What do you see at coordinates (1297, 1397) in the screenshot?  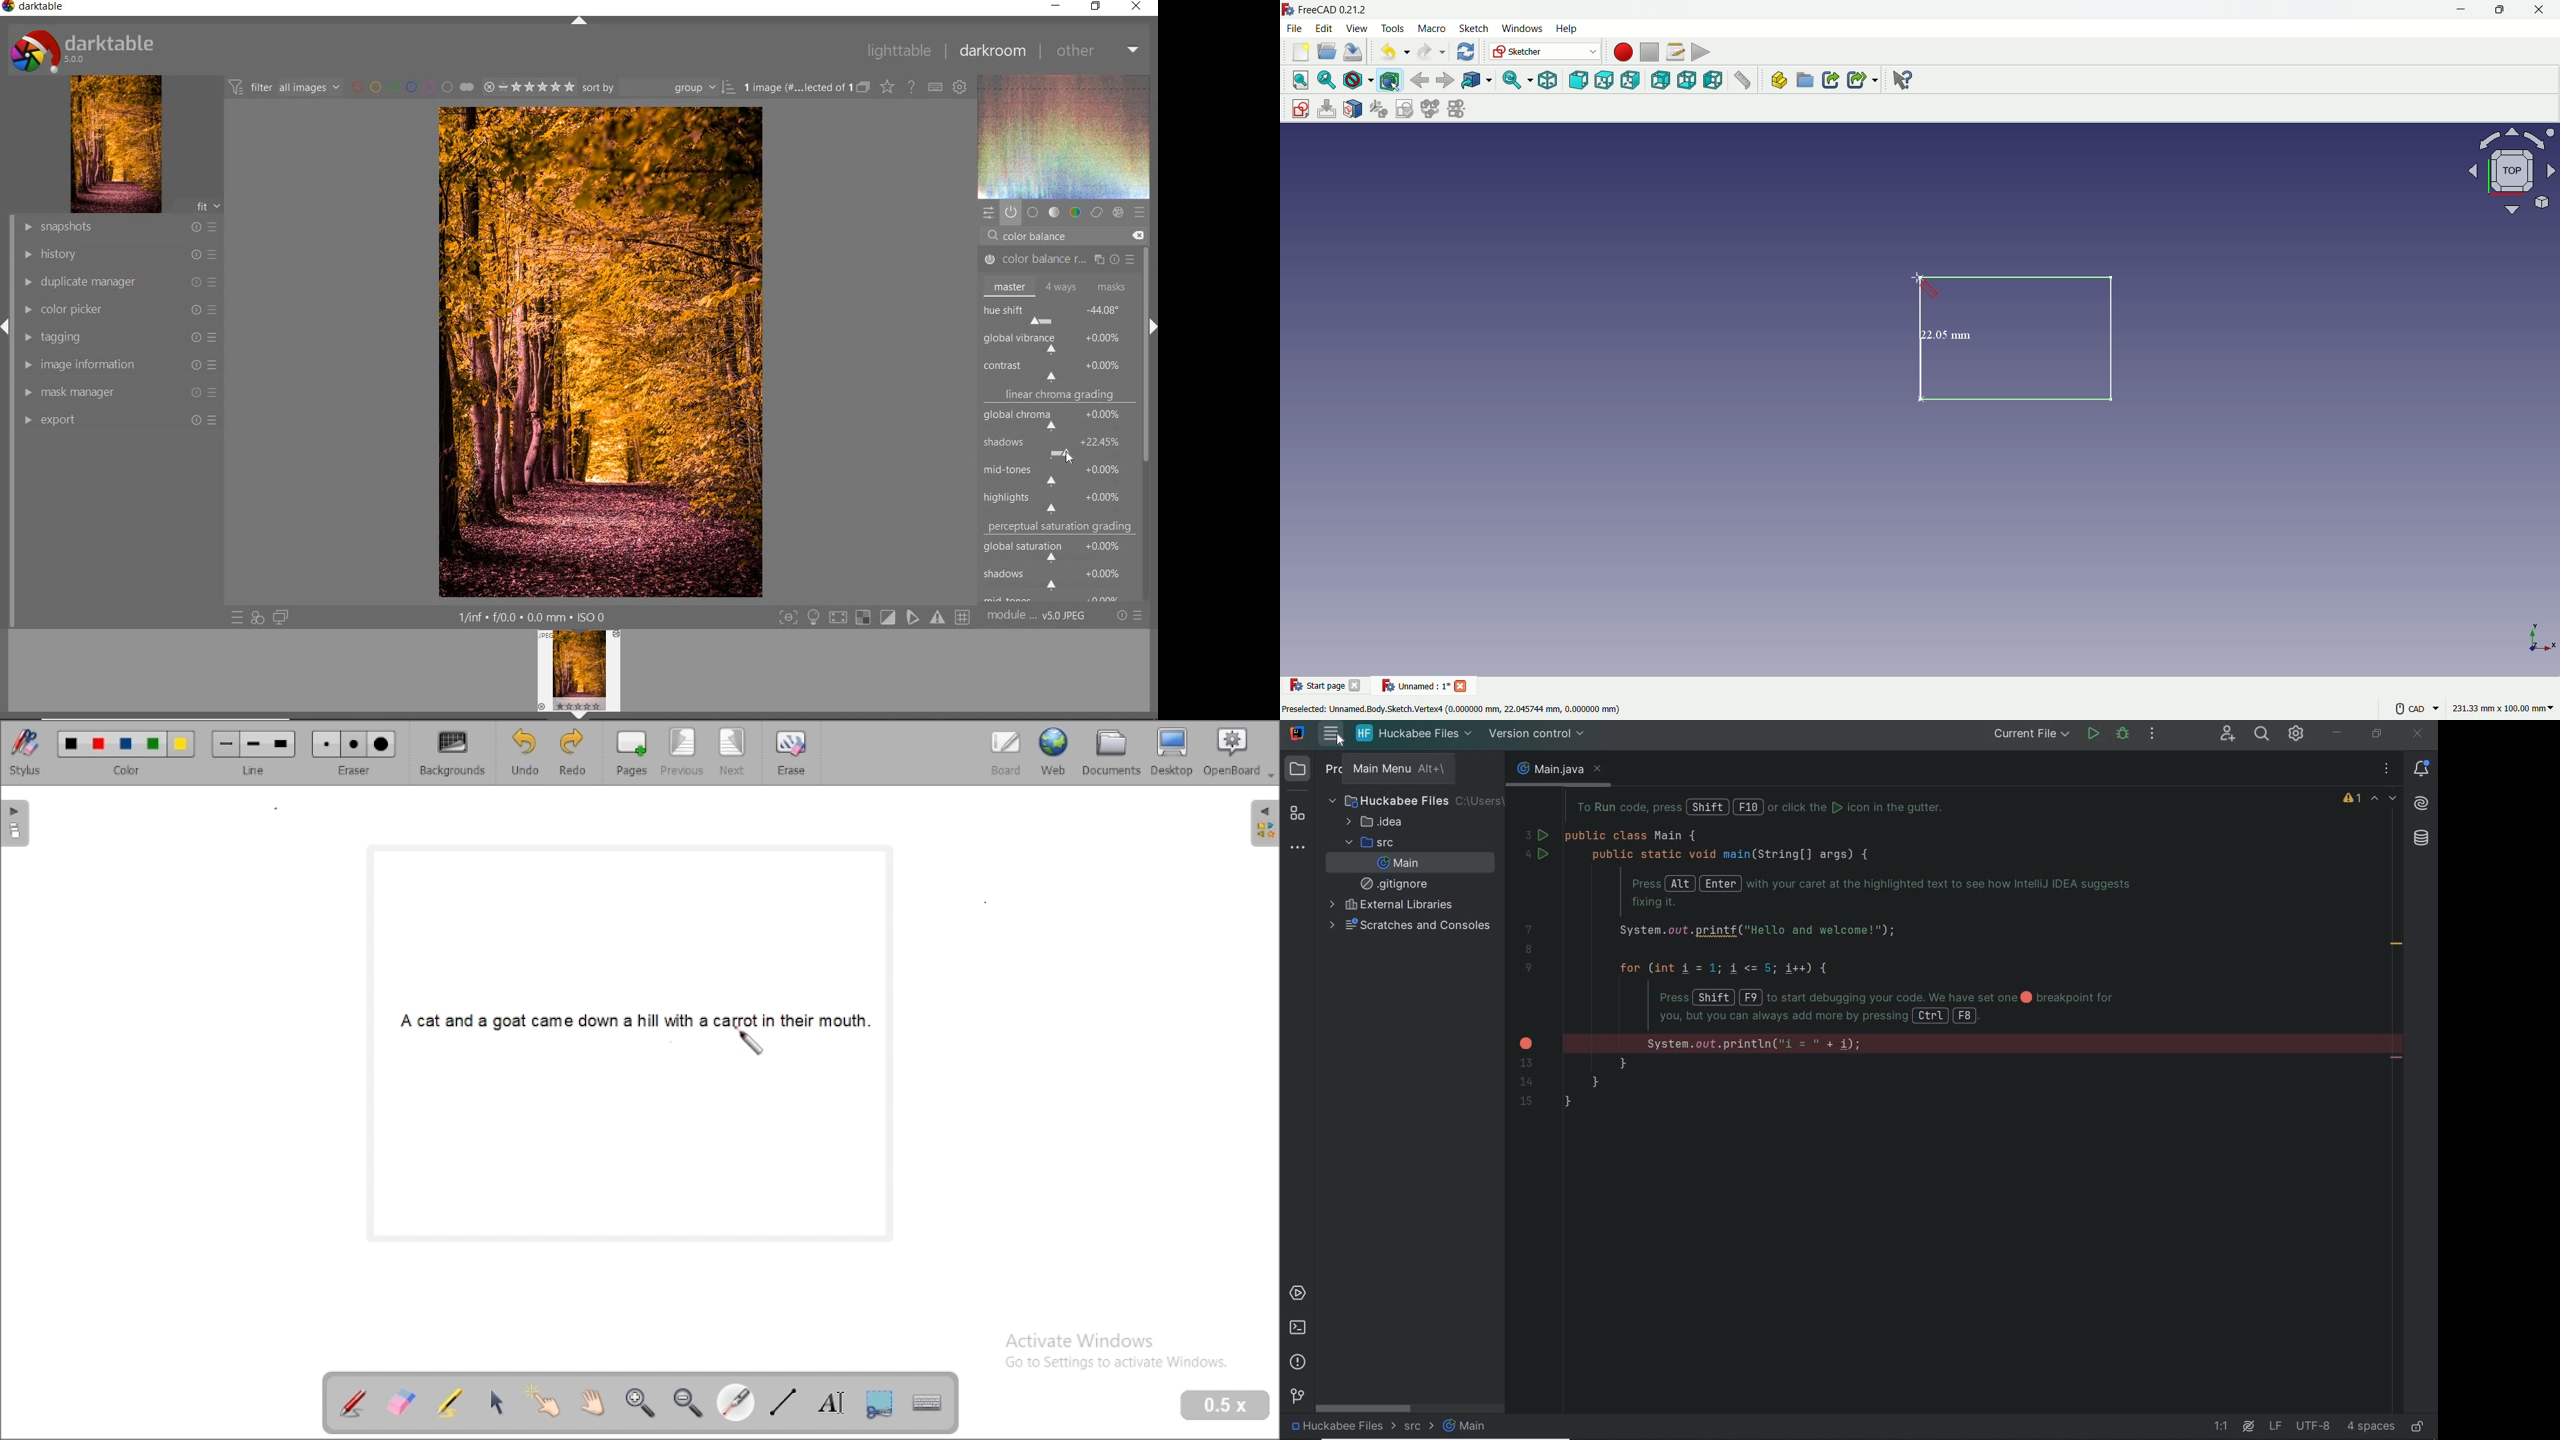 I see `version control` at bounding box center [1297, 1397].